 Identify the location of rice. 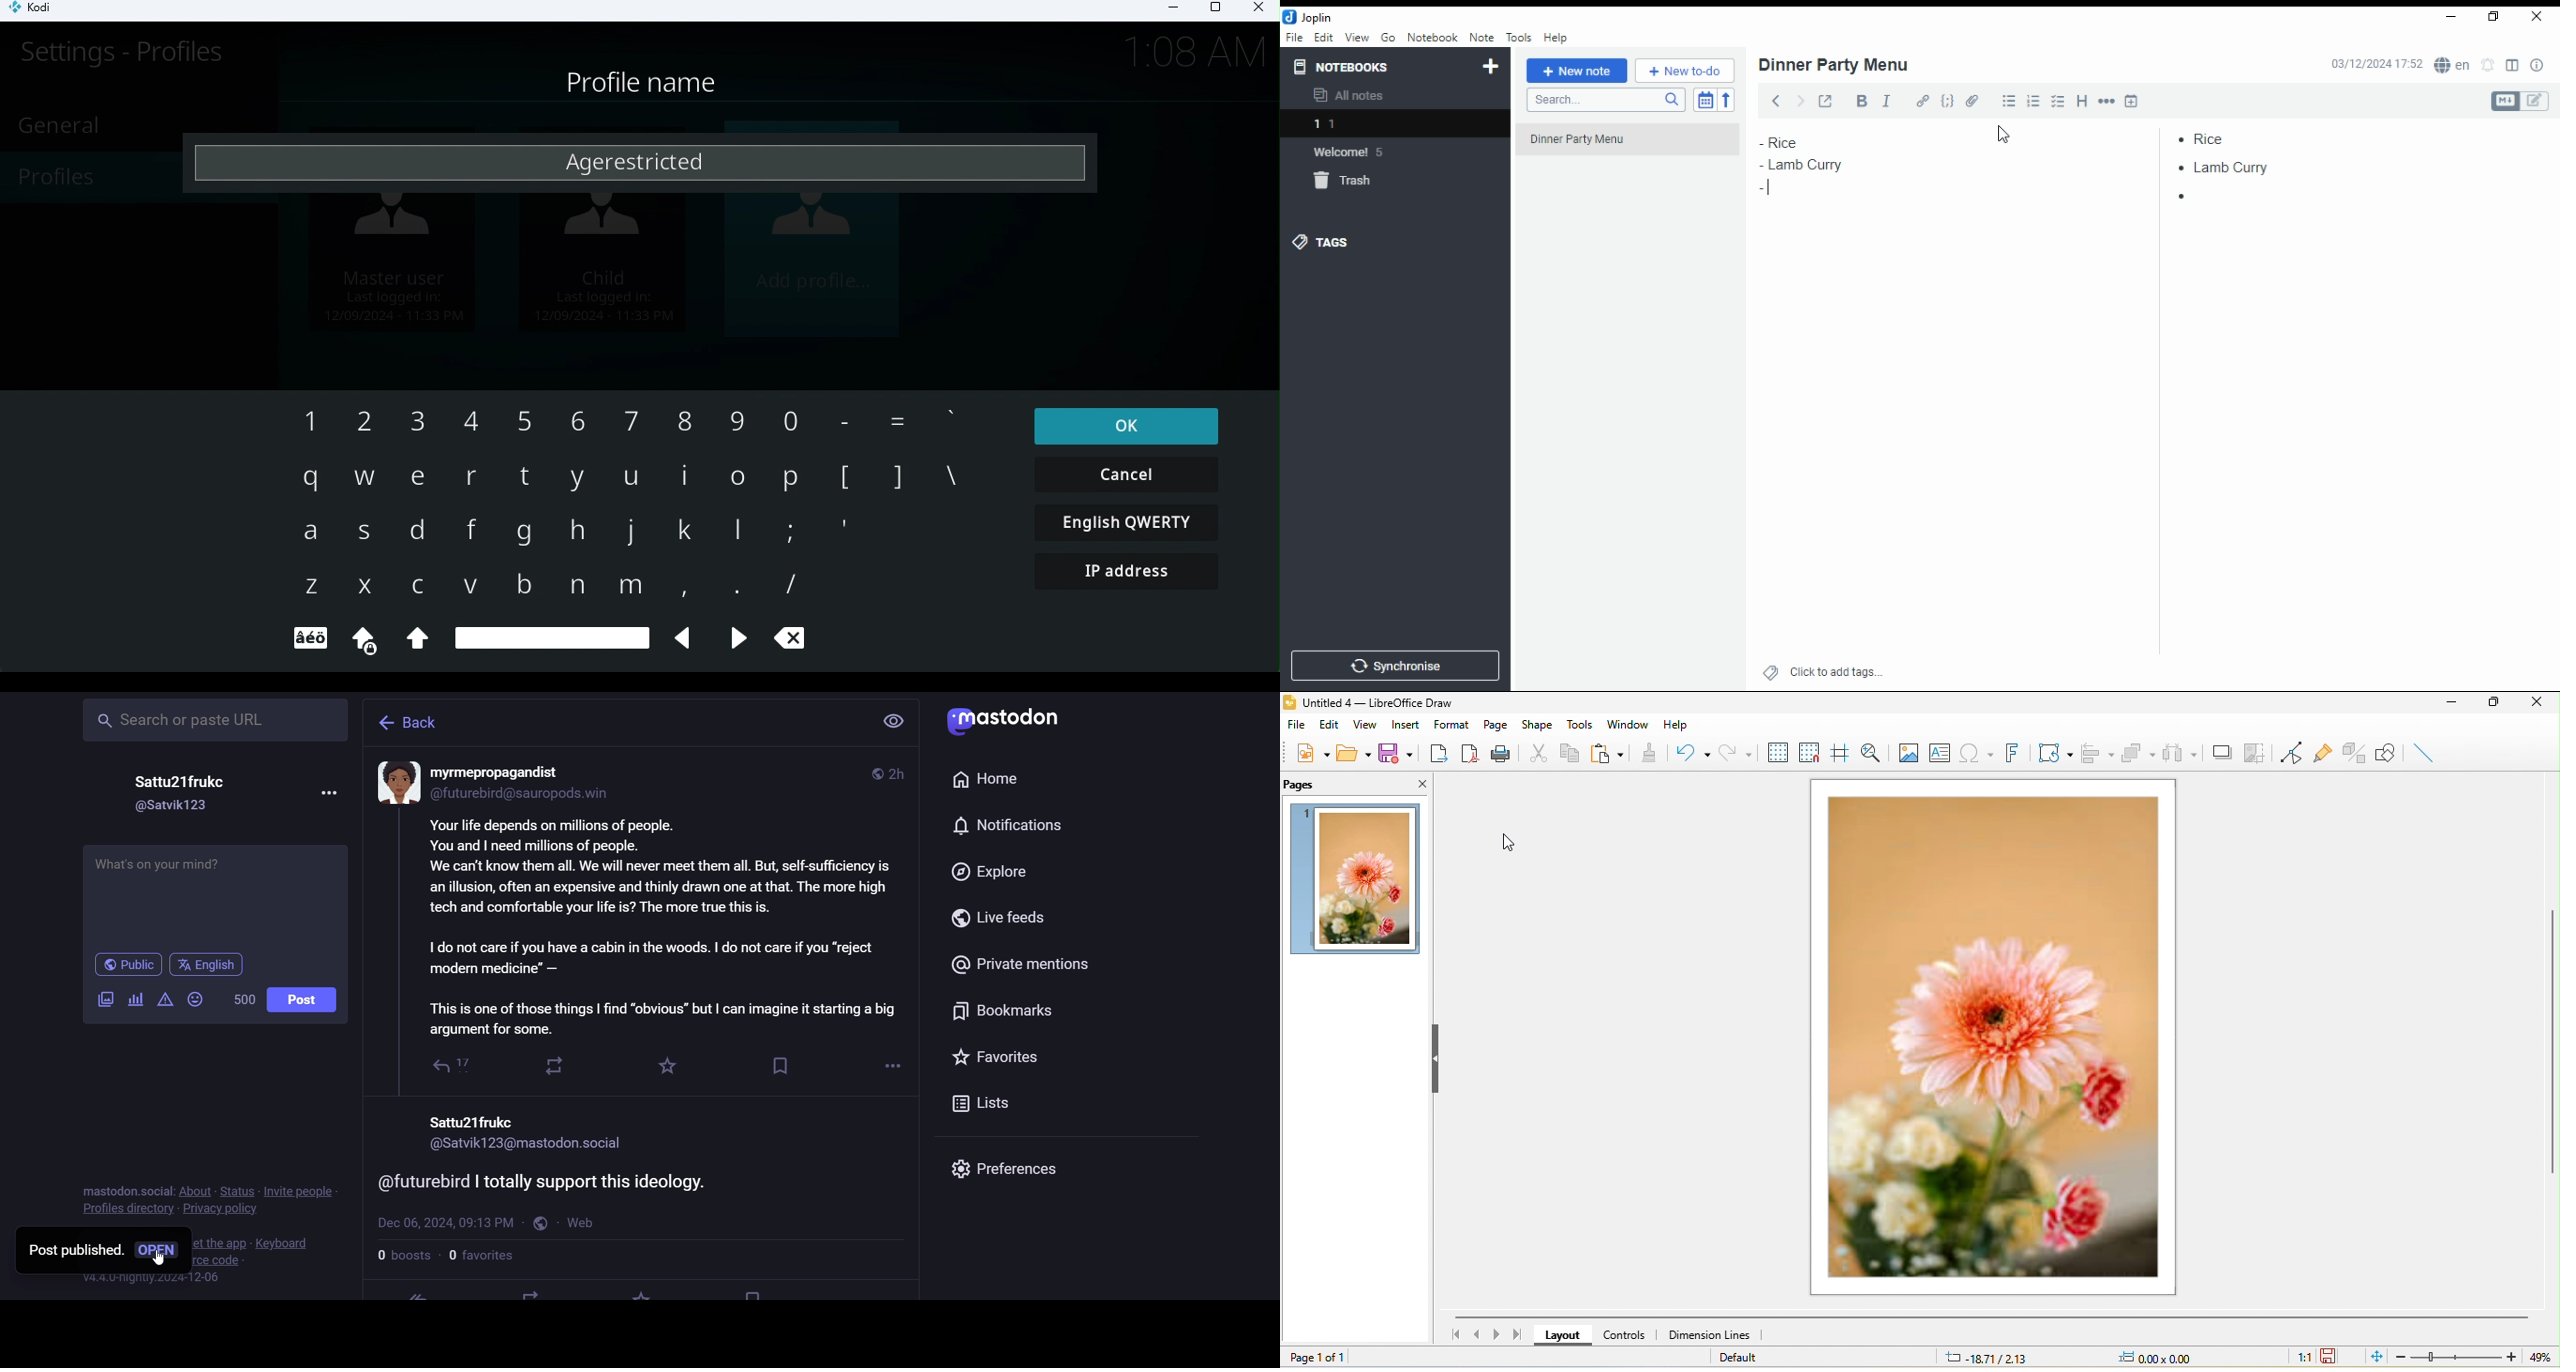
(1795, 142).